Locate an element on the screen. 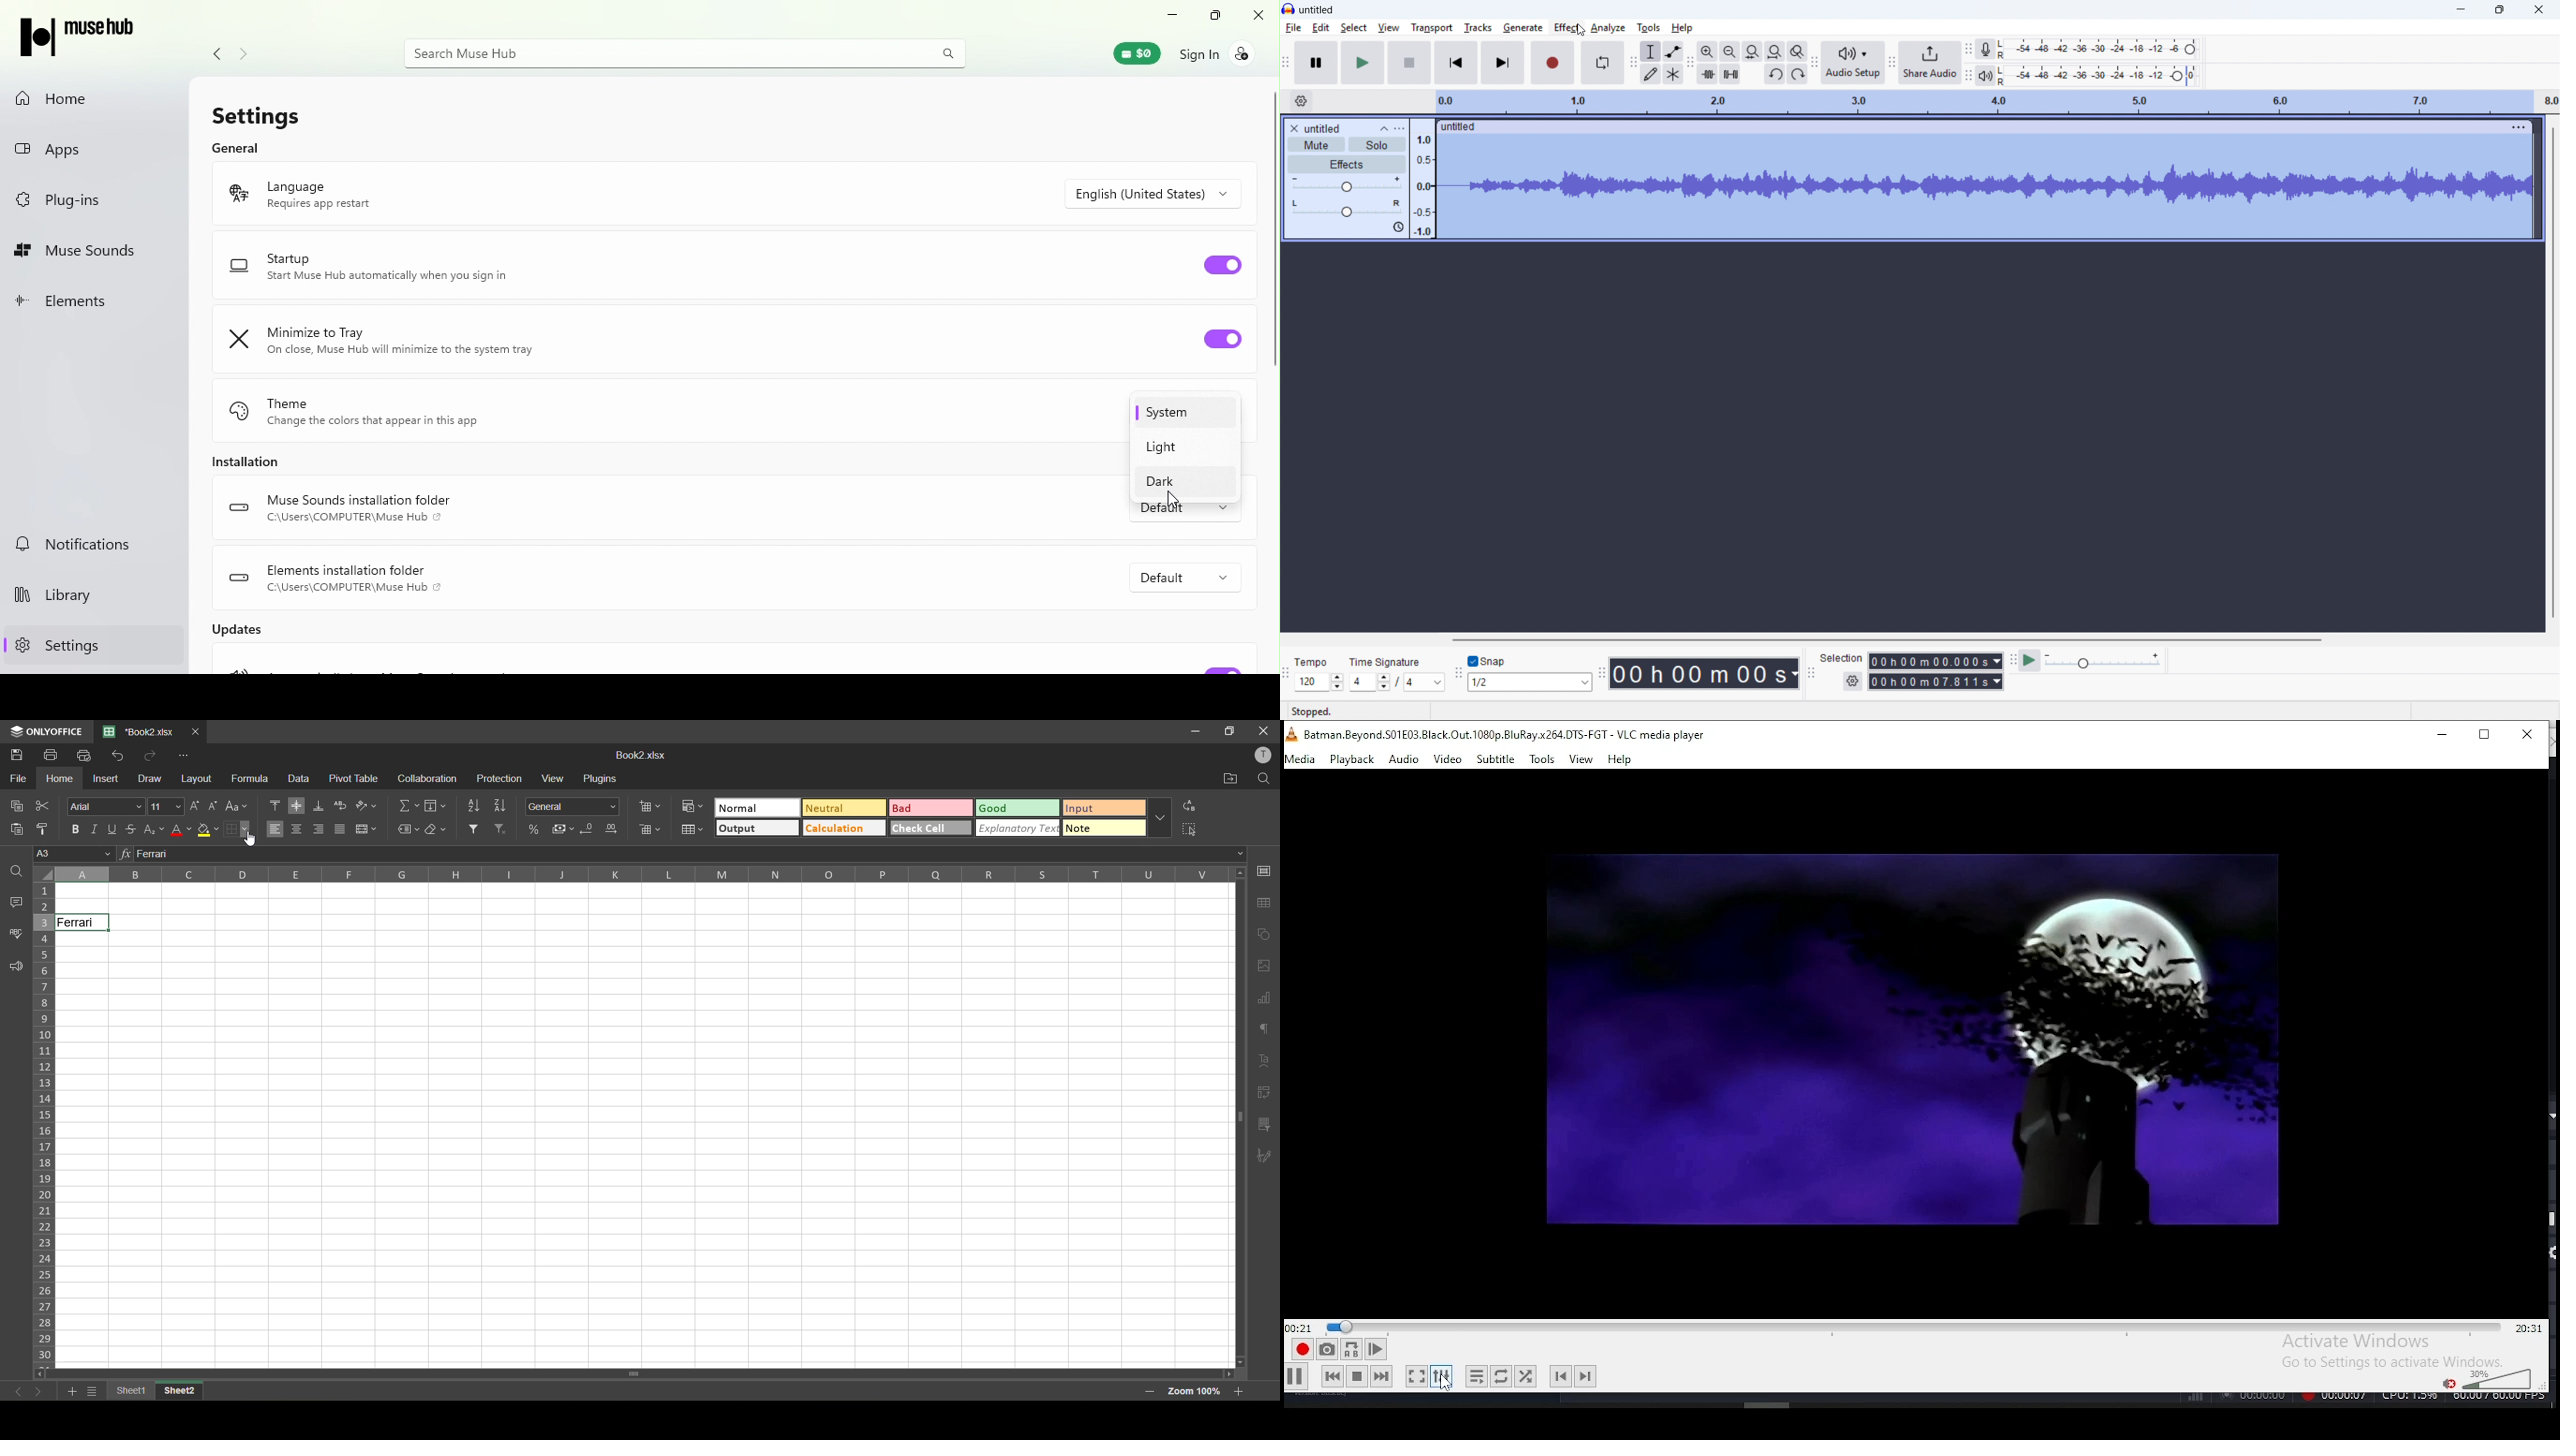 This screenshot has width=2576, height=1456. Elements installation folder is located at coordinates (335, 576).